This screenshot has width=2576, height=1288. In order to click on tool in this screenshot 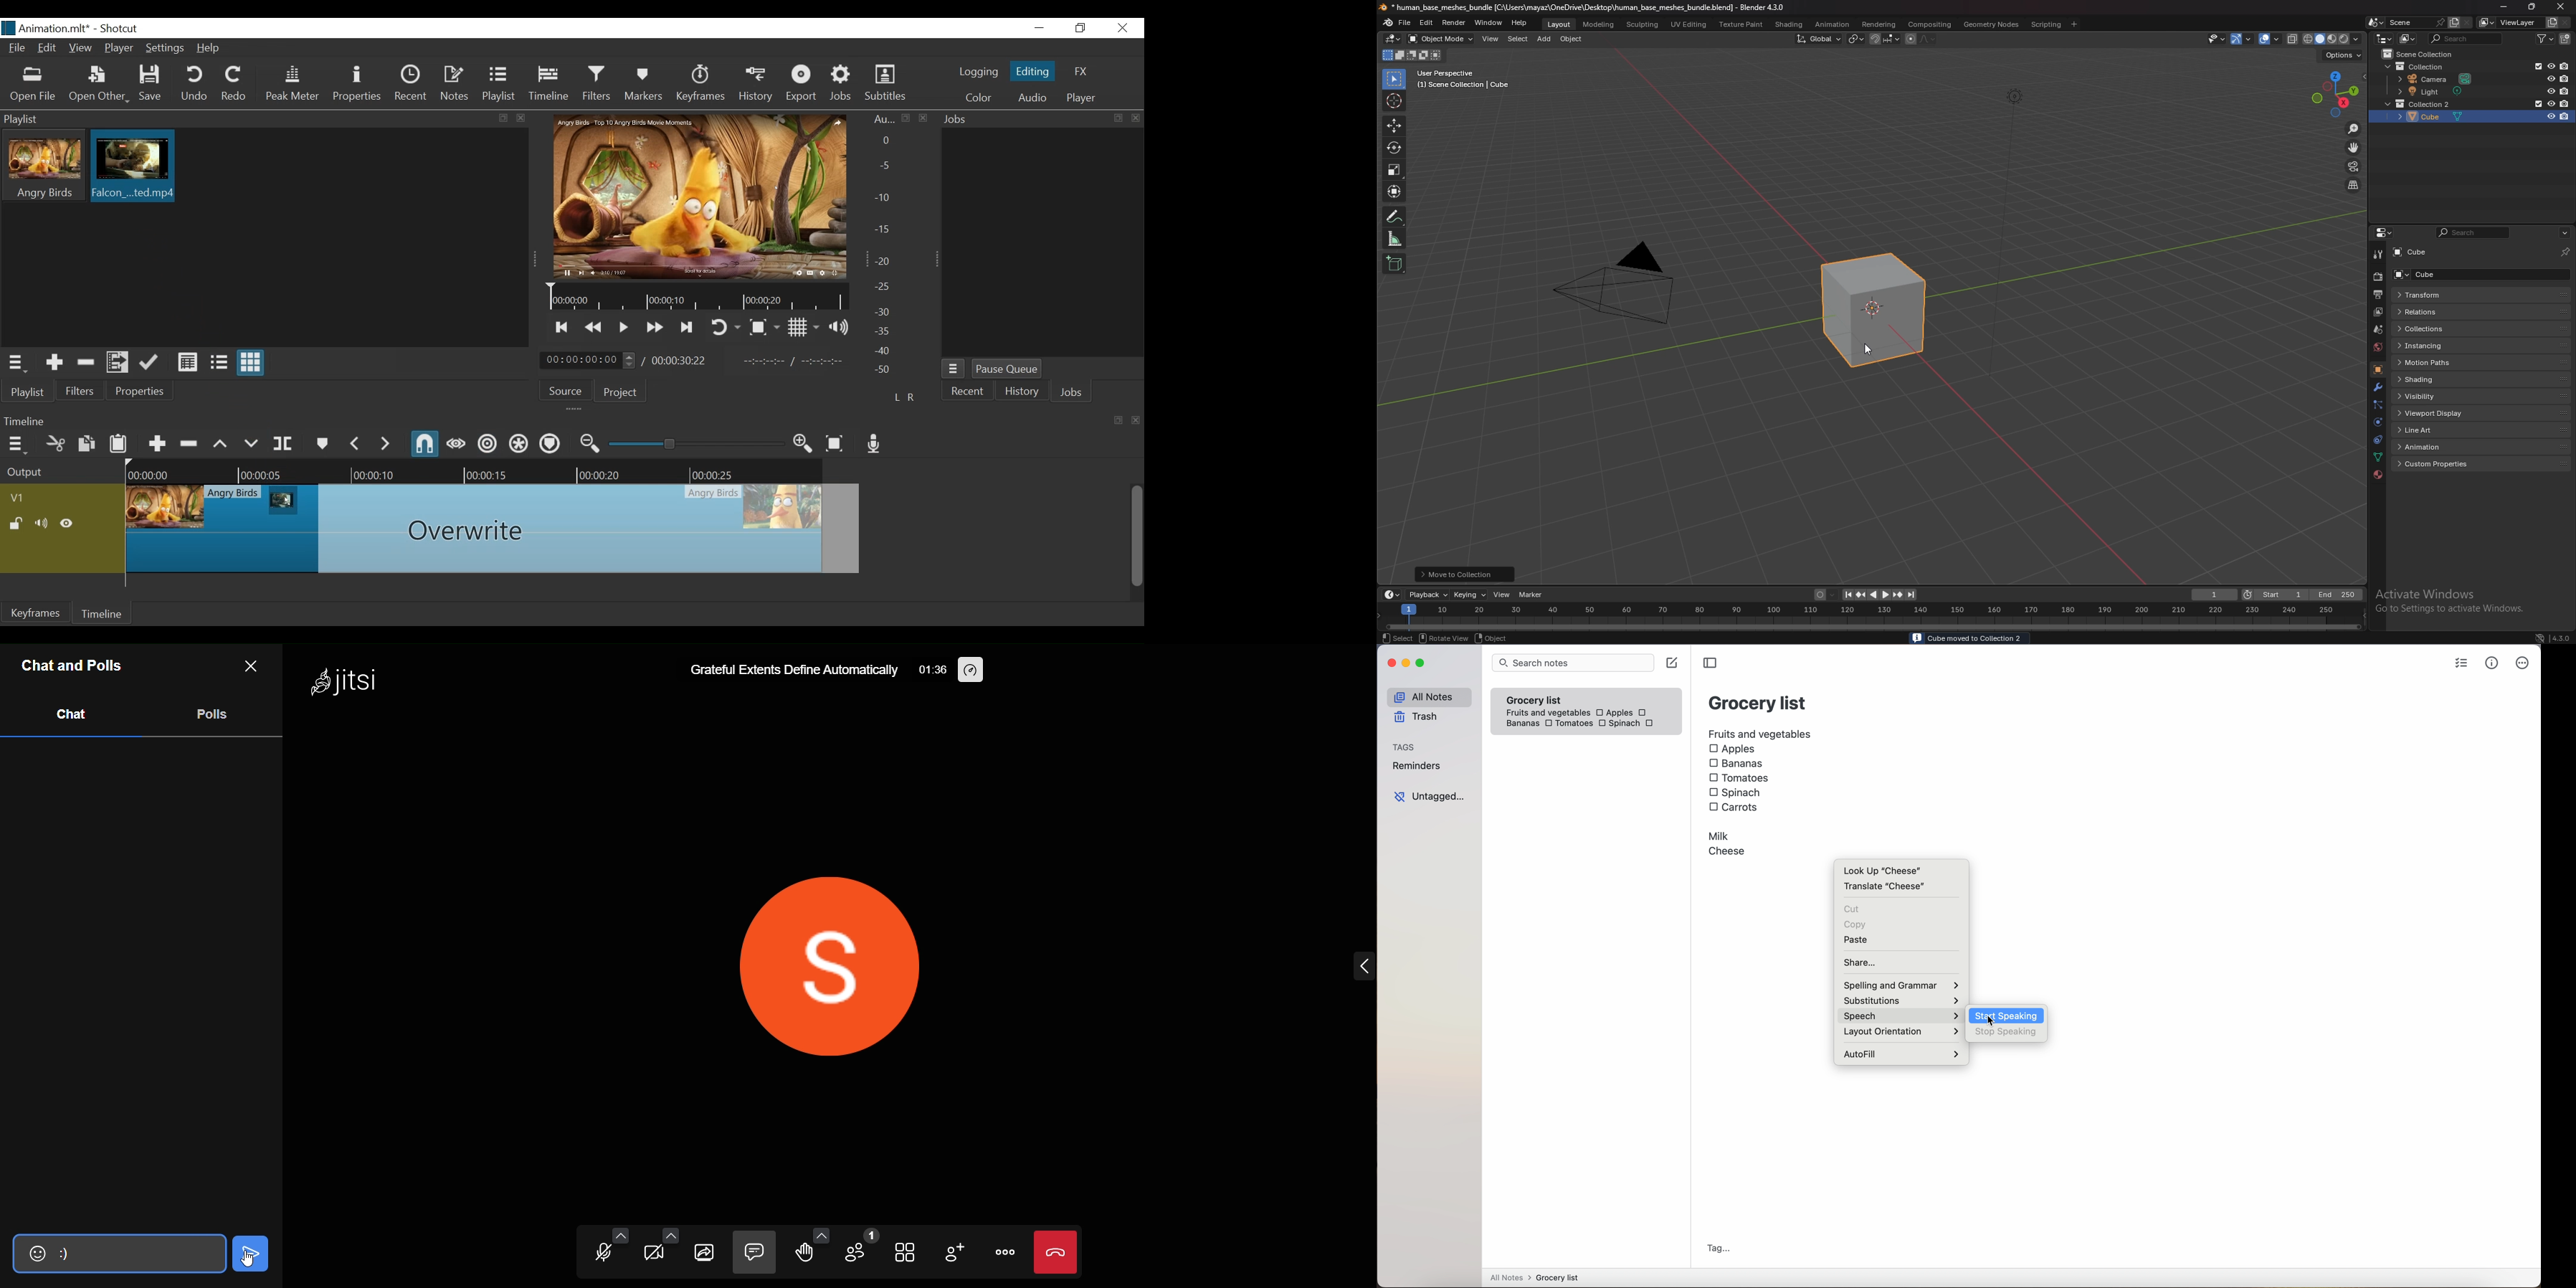, I will do `click(2379, 254)`.